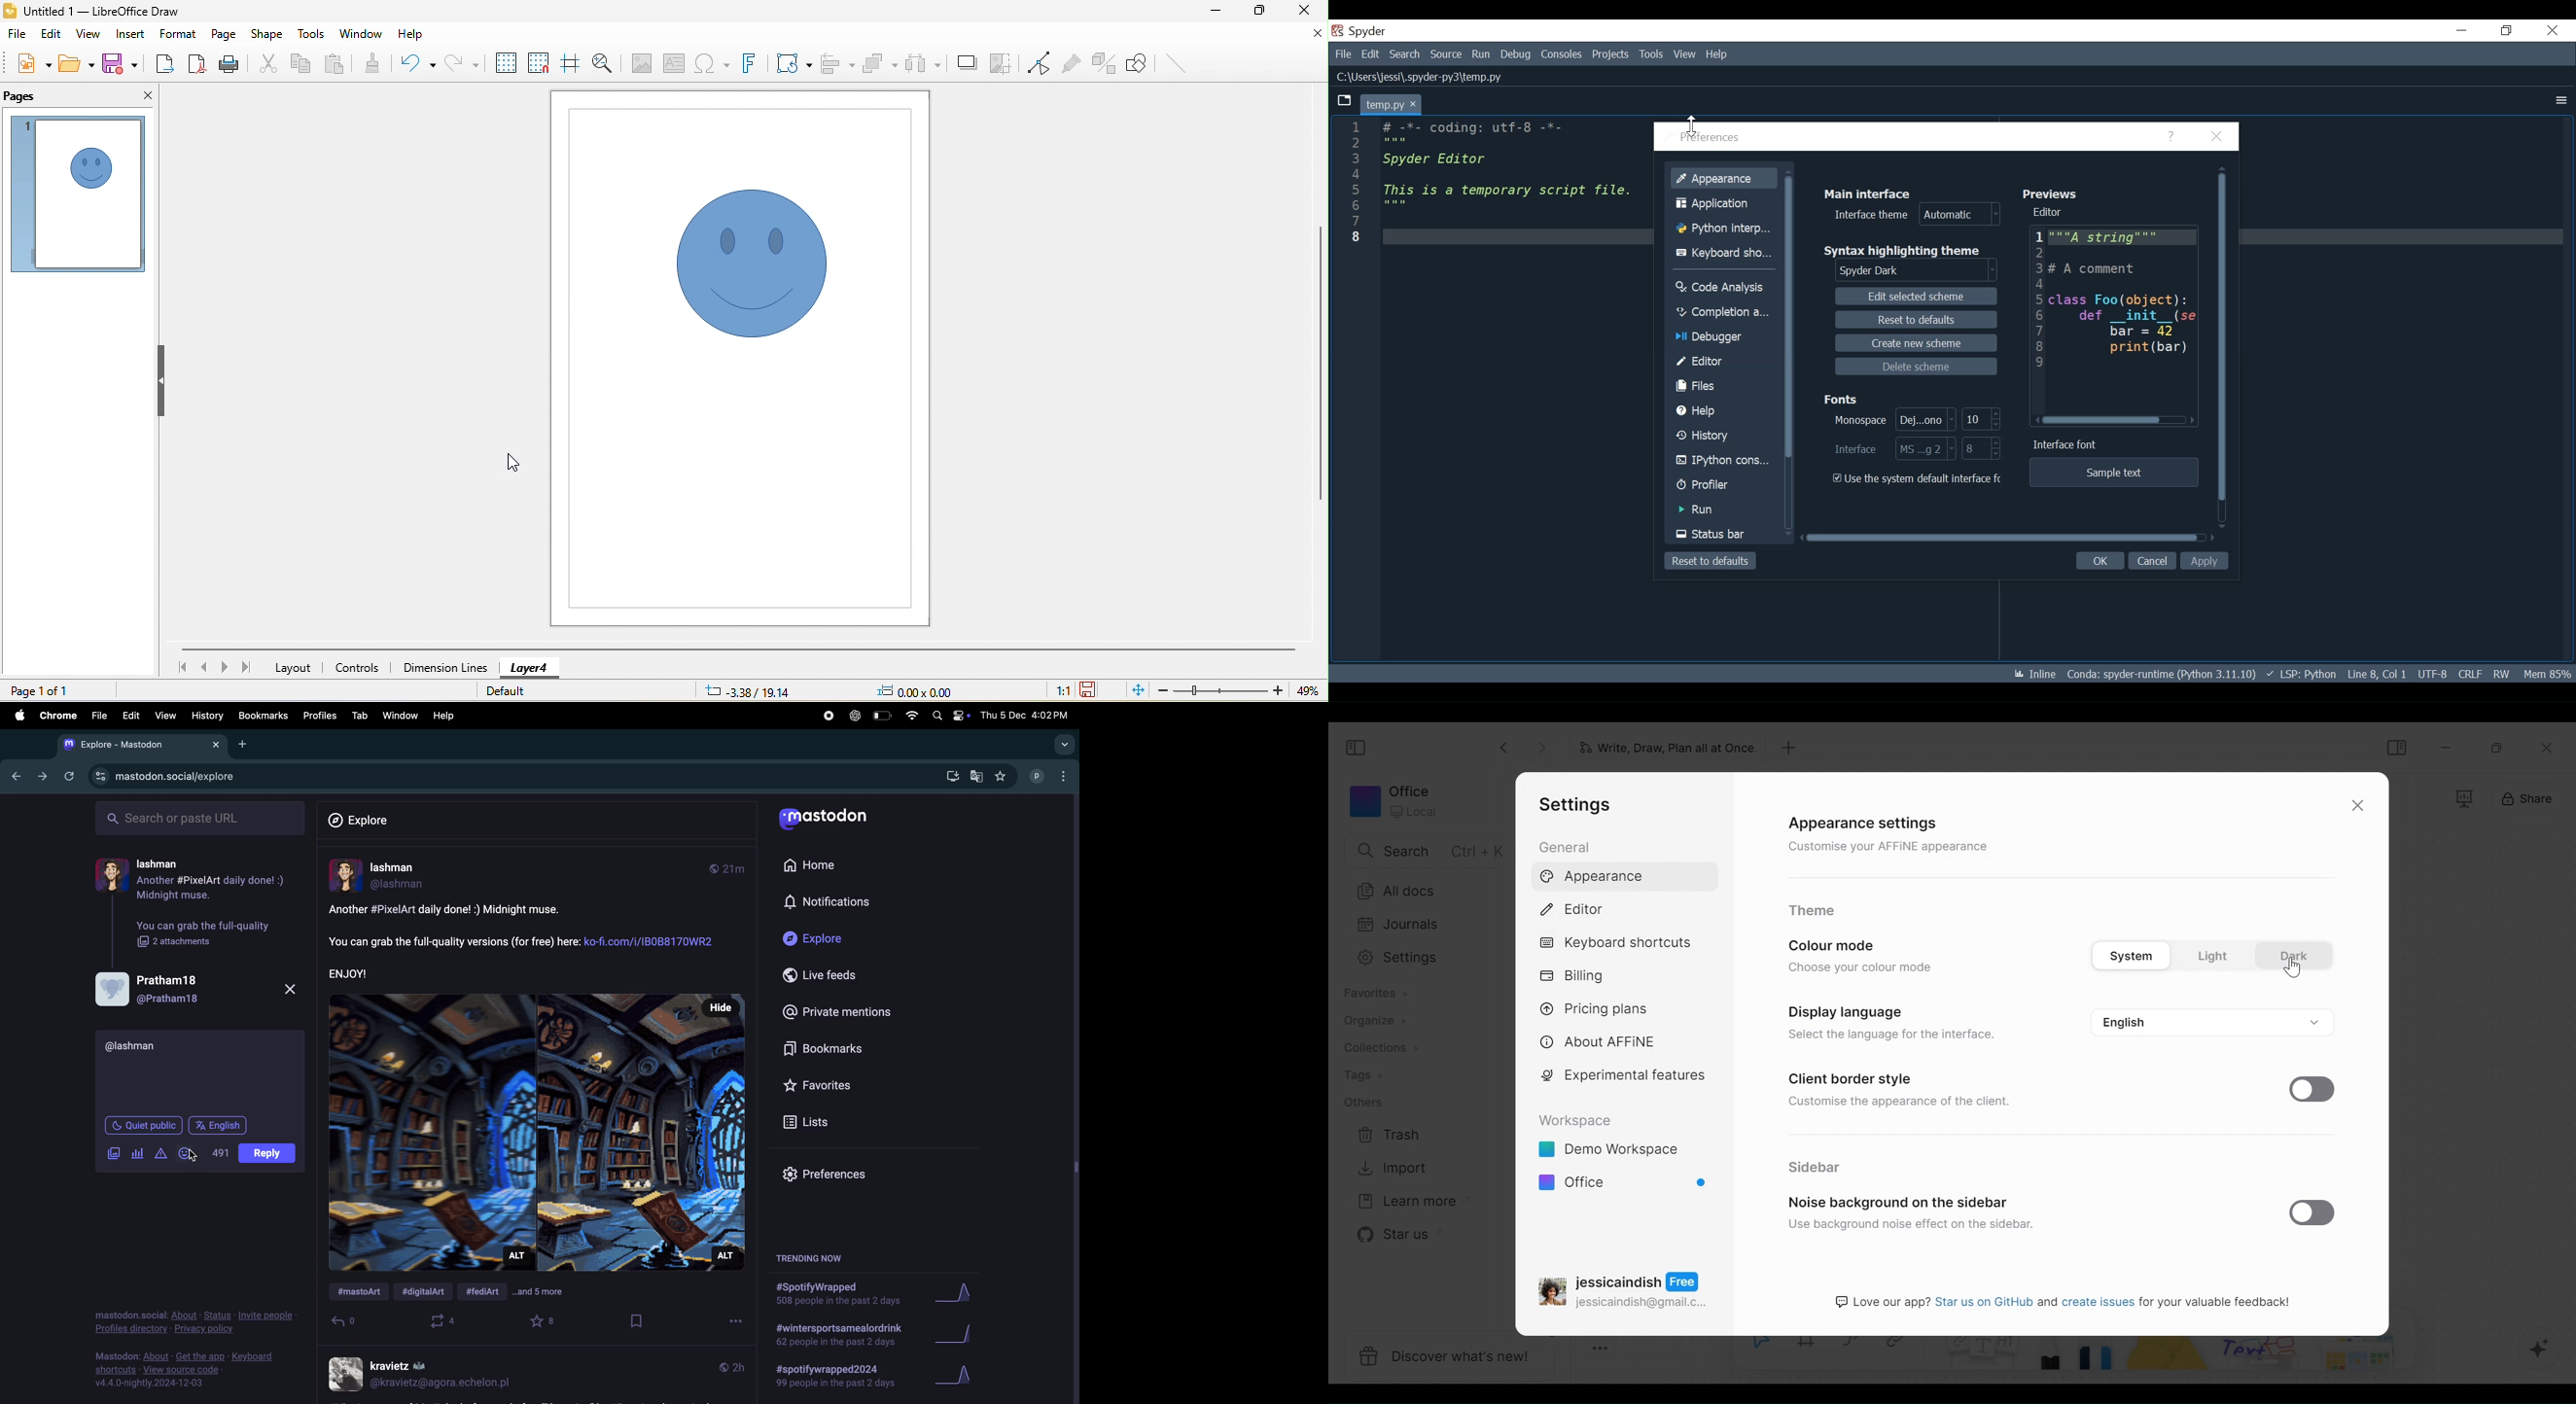  What do you see at coordinates (76, 63) in the screenshot?
I see `open` at bounding box center [76, 63].